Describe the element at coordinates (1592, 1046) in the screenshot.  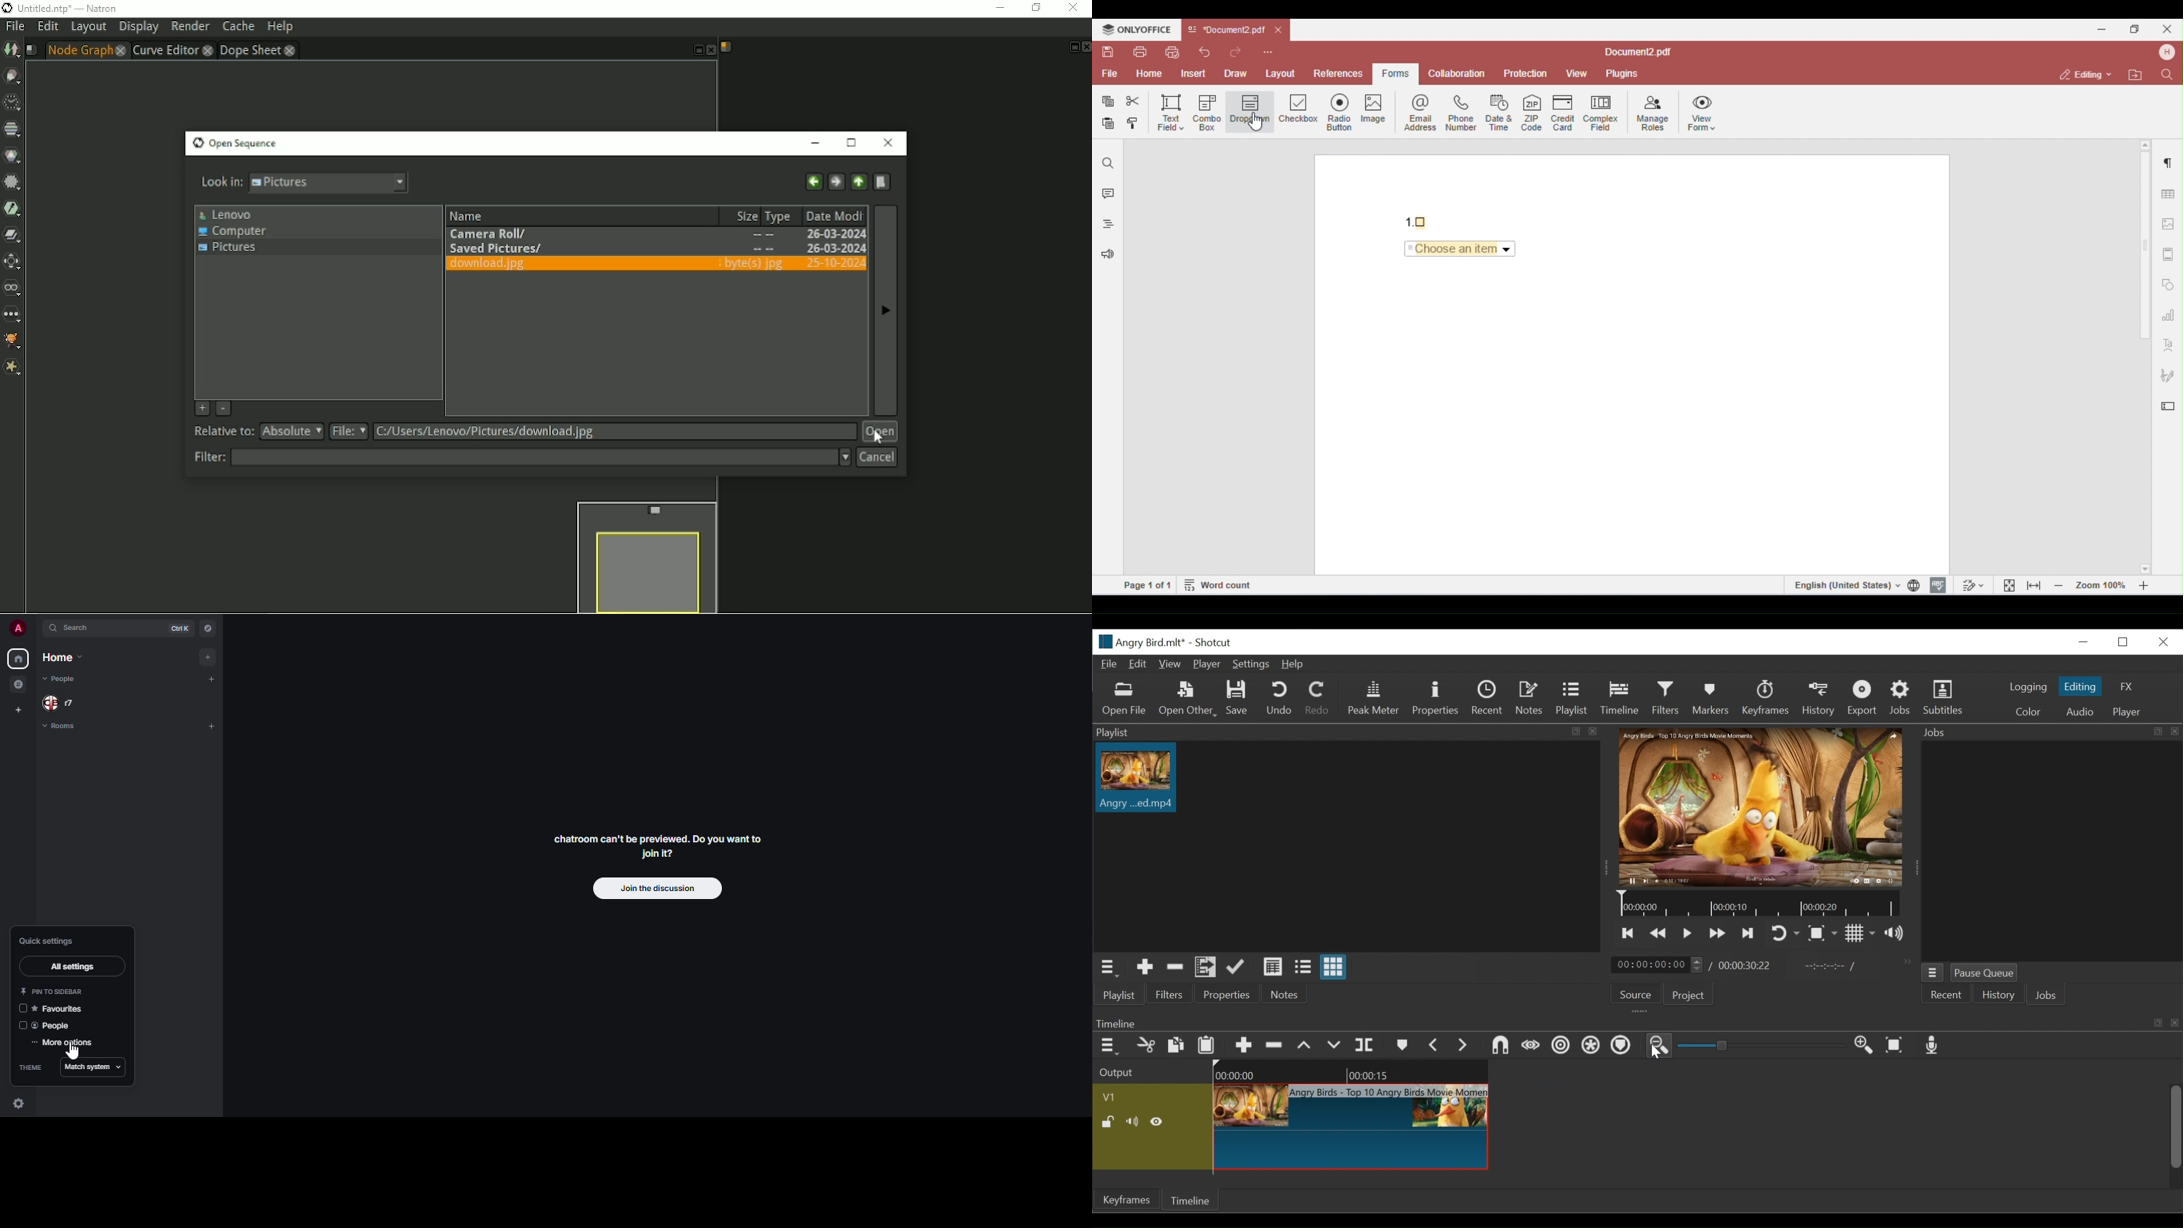
I see `Ripple all tracks` at that location.